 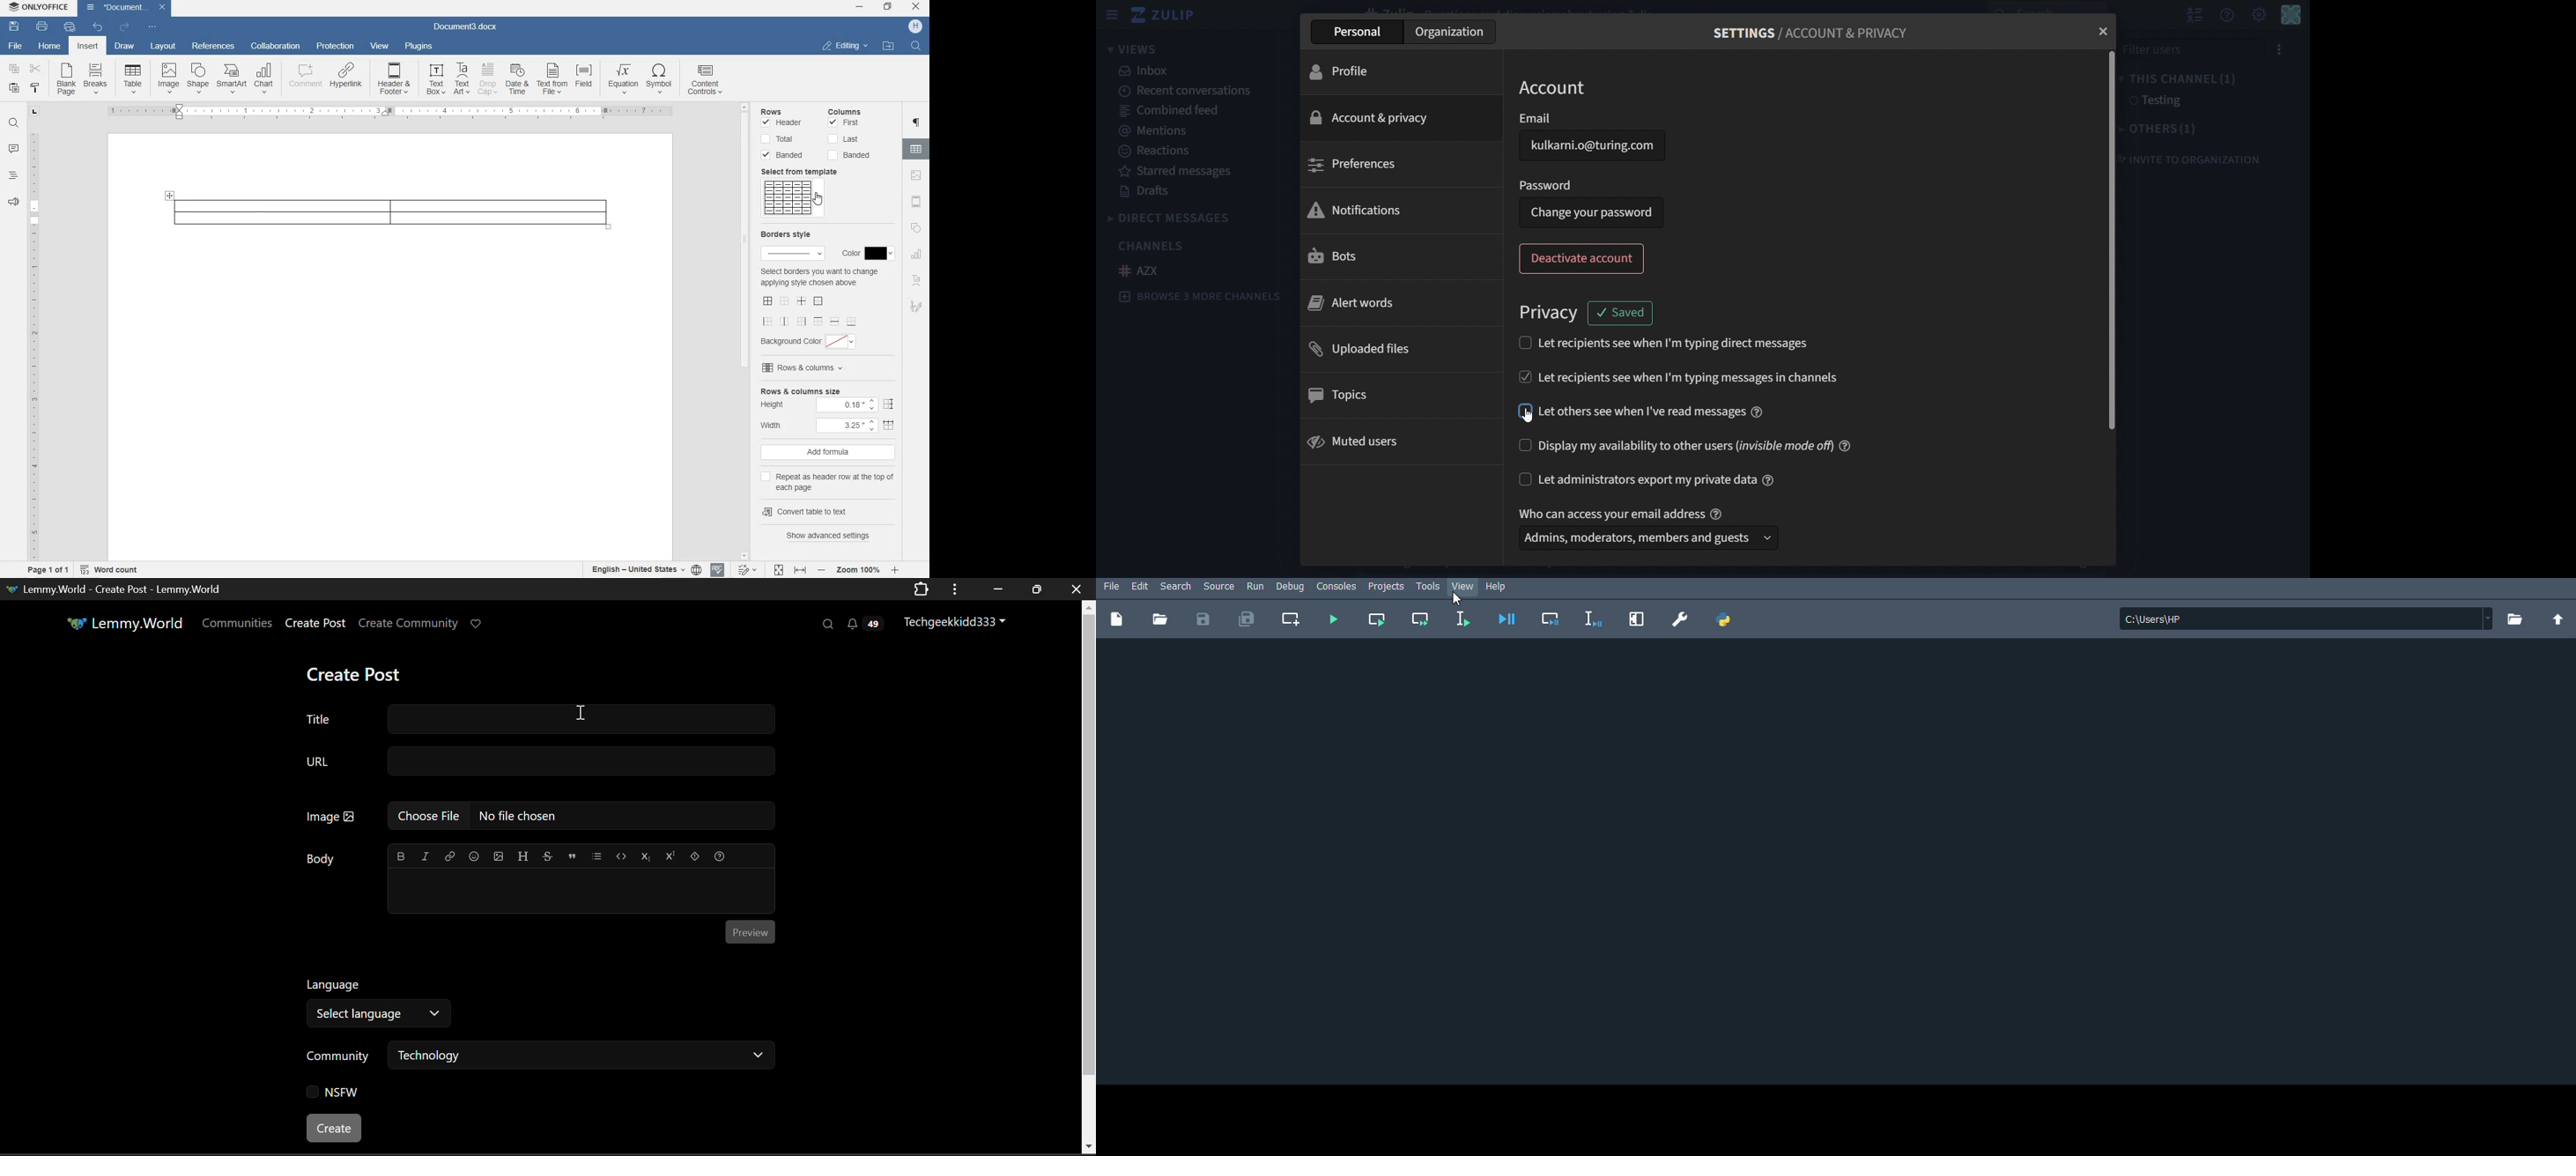 What do you see at coordinates (830, 453) in the screenshot?
I see `add formula` at bounding box center [830, 453].